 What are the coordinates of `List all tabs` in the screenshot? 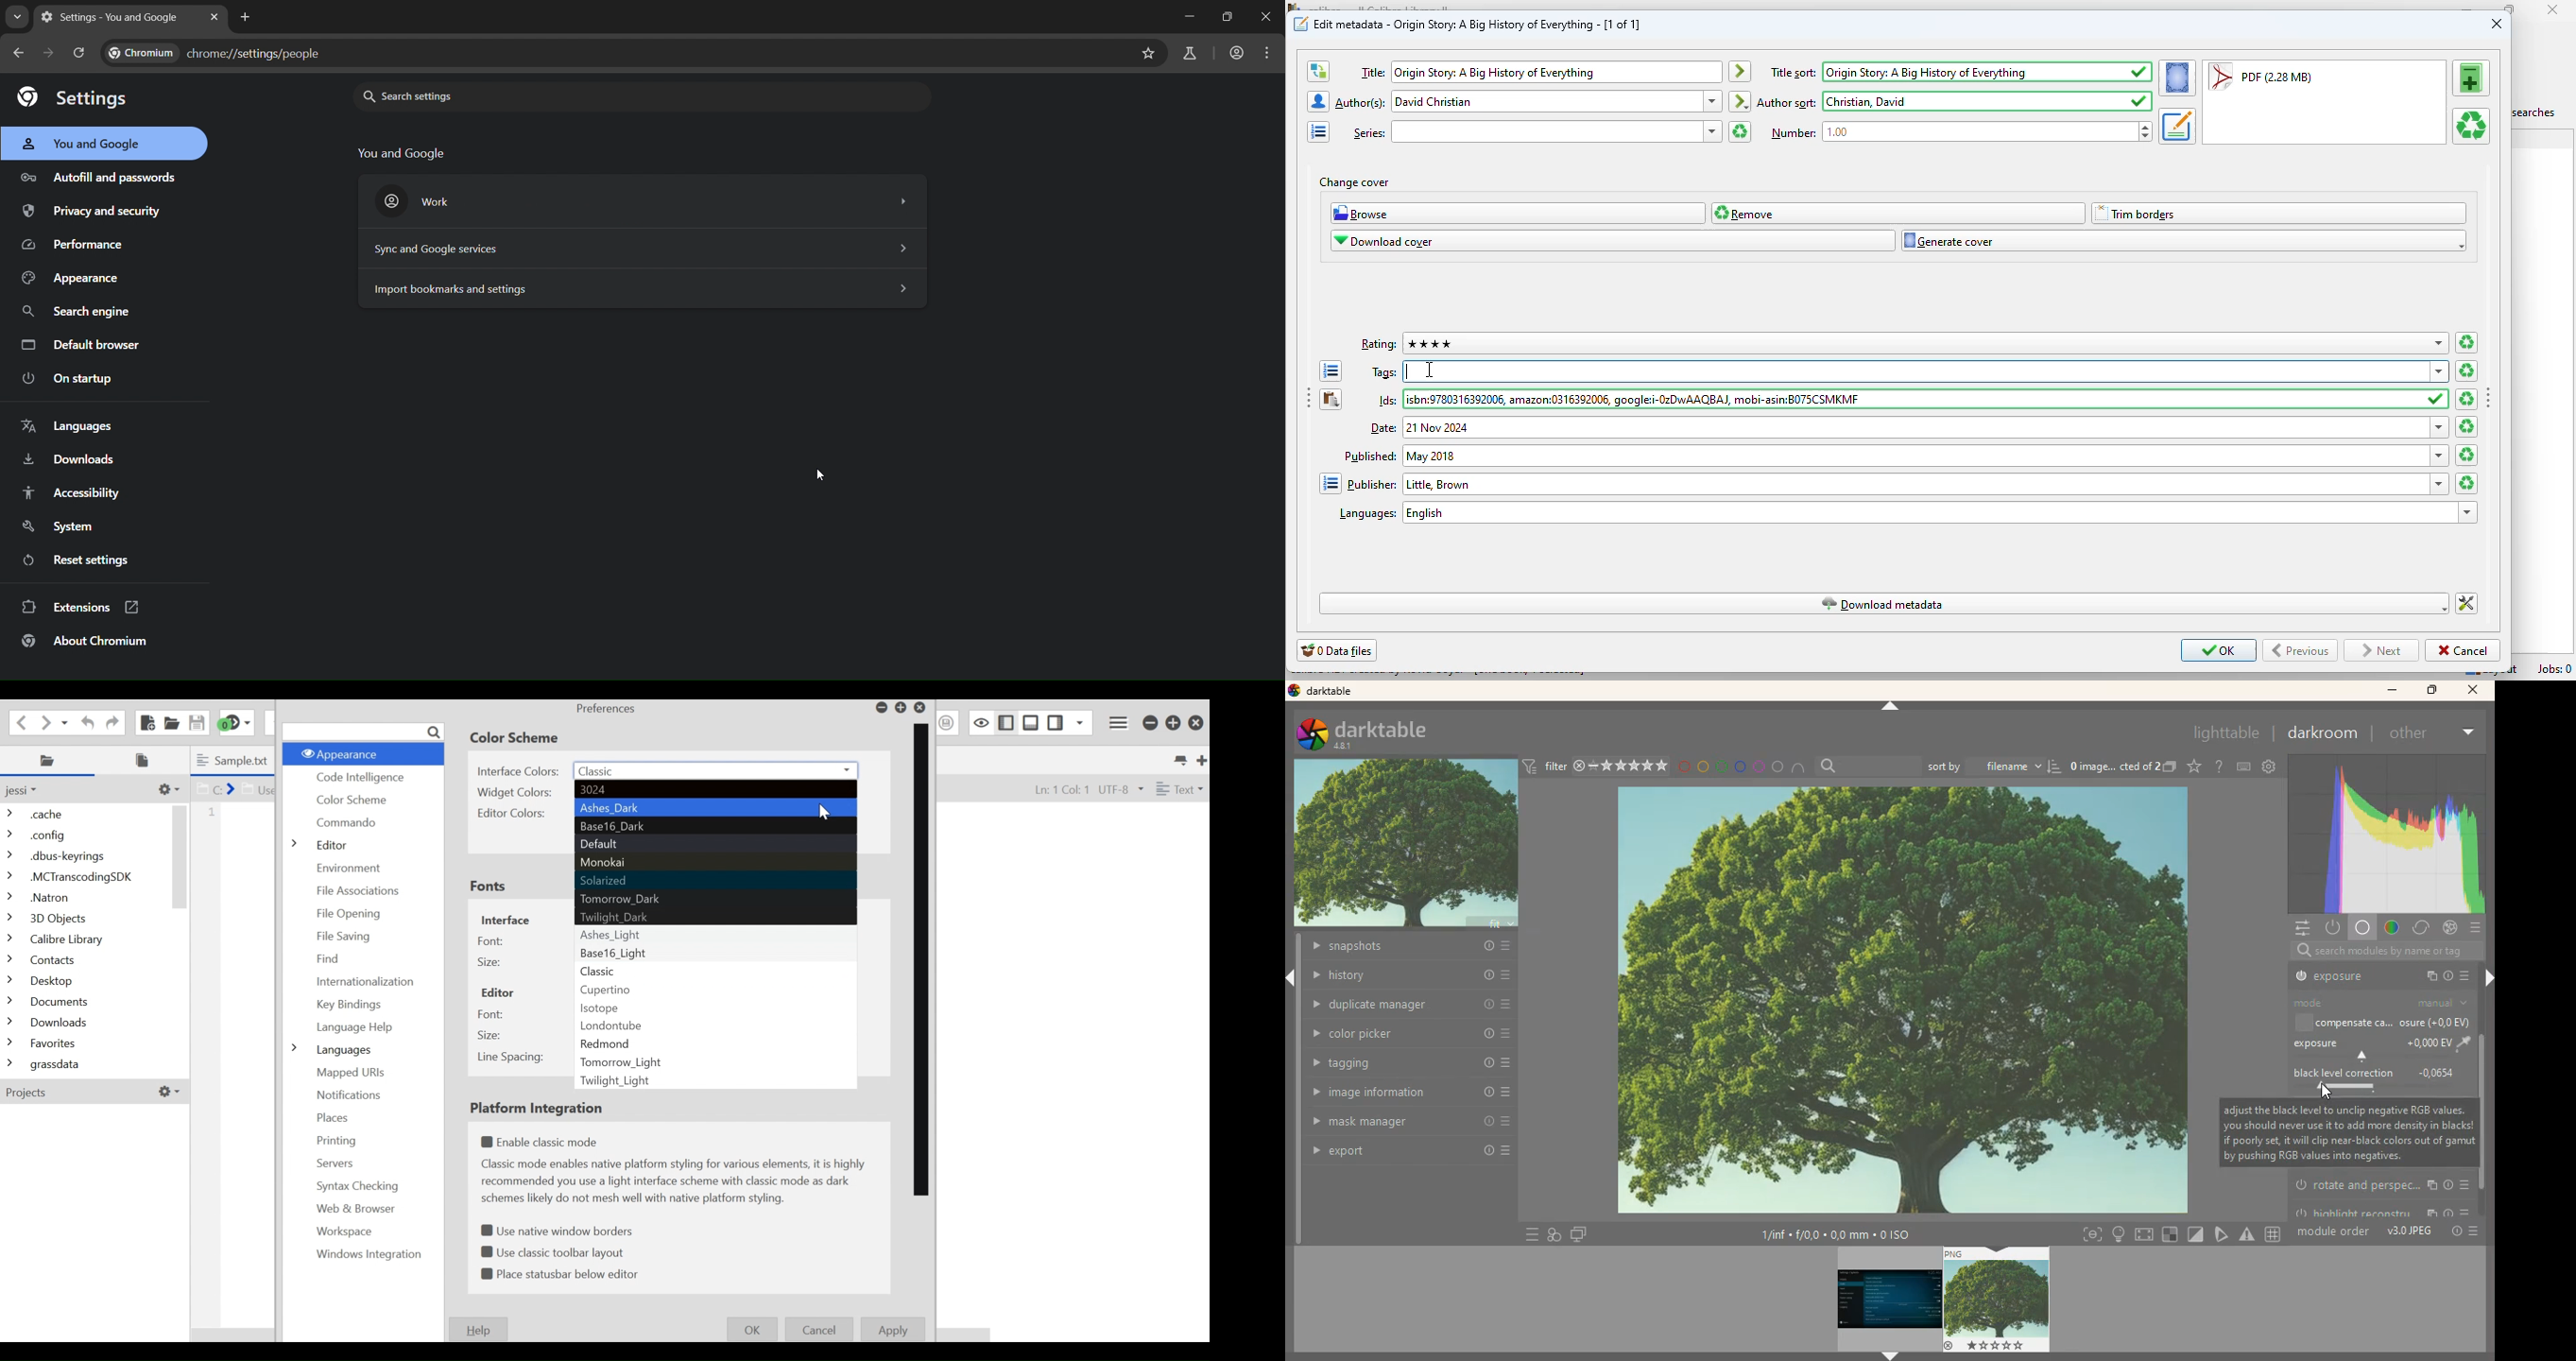 It's located at (1179, 759).